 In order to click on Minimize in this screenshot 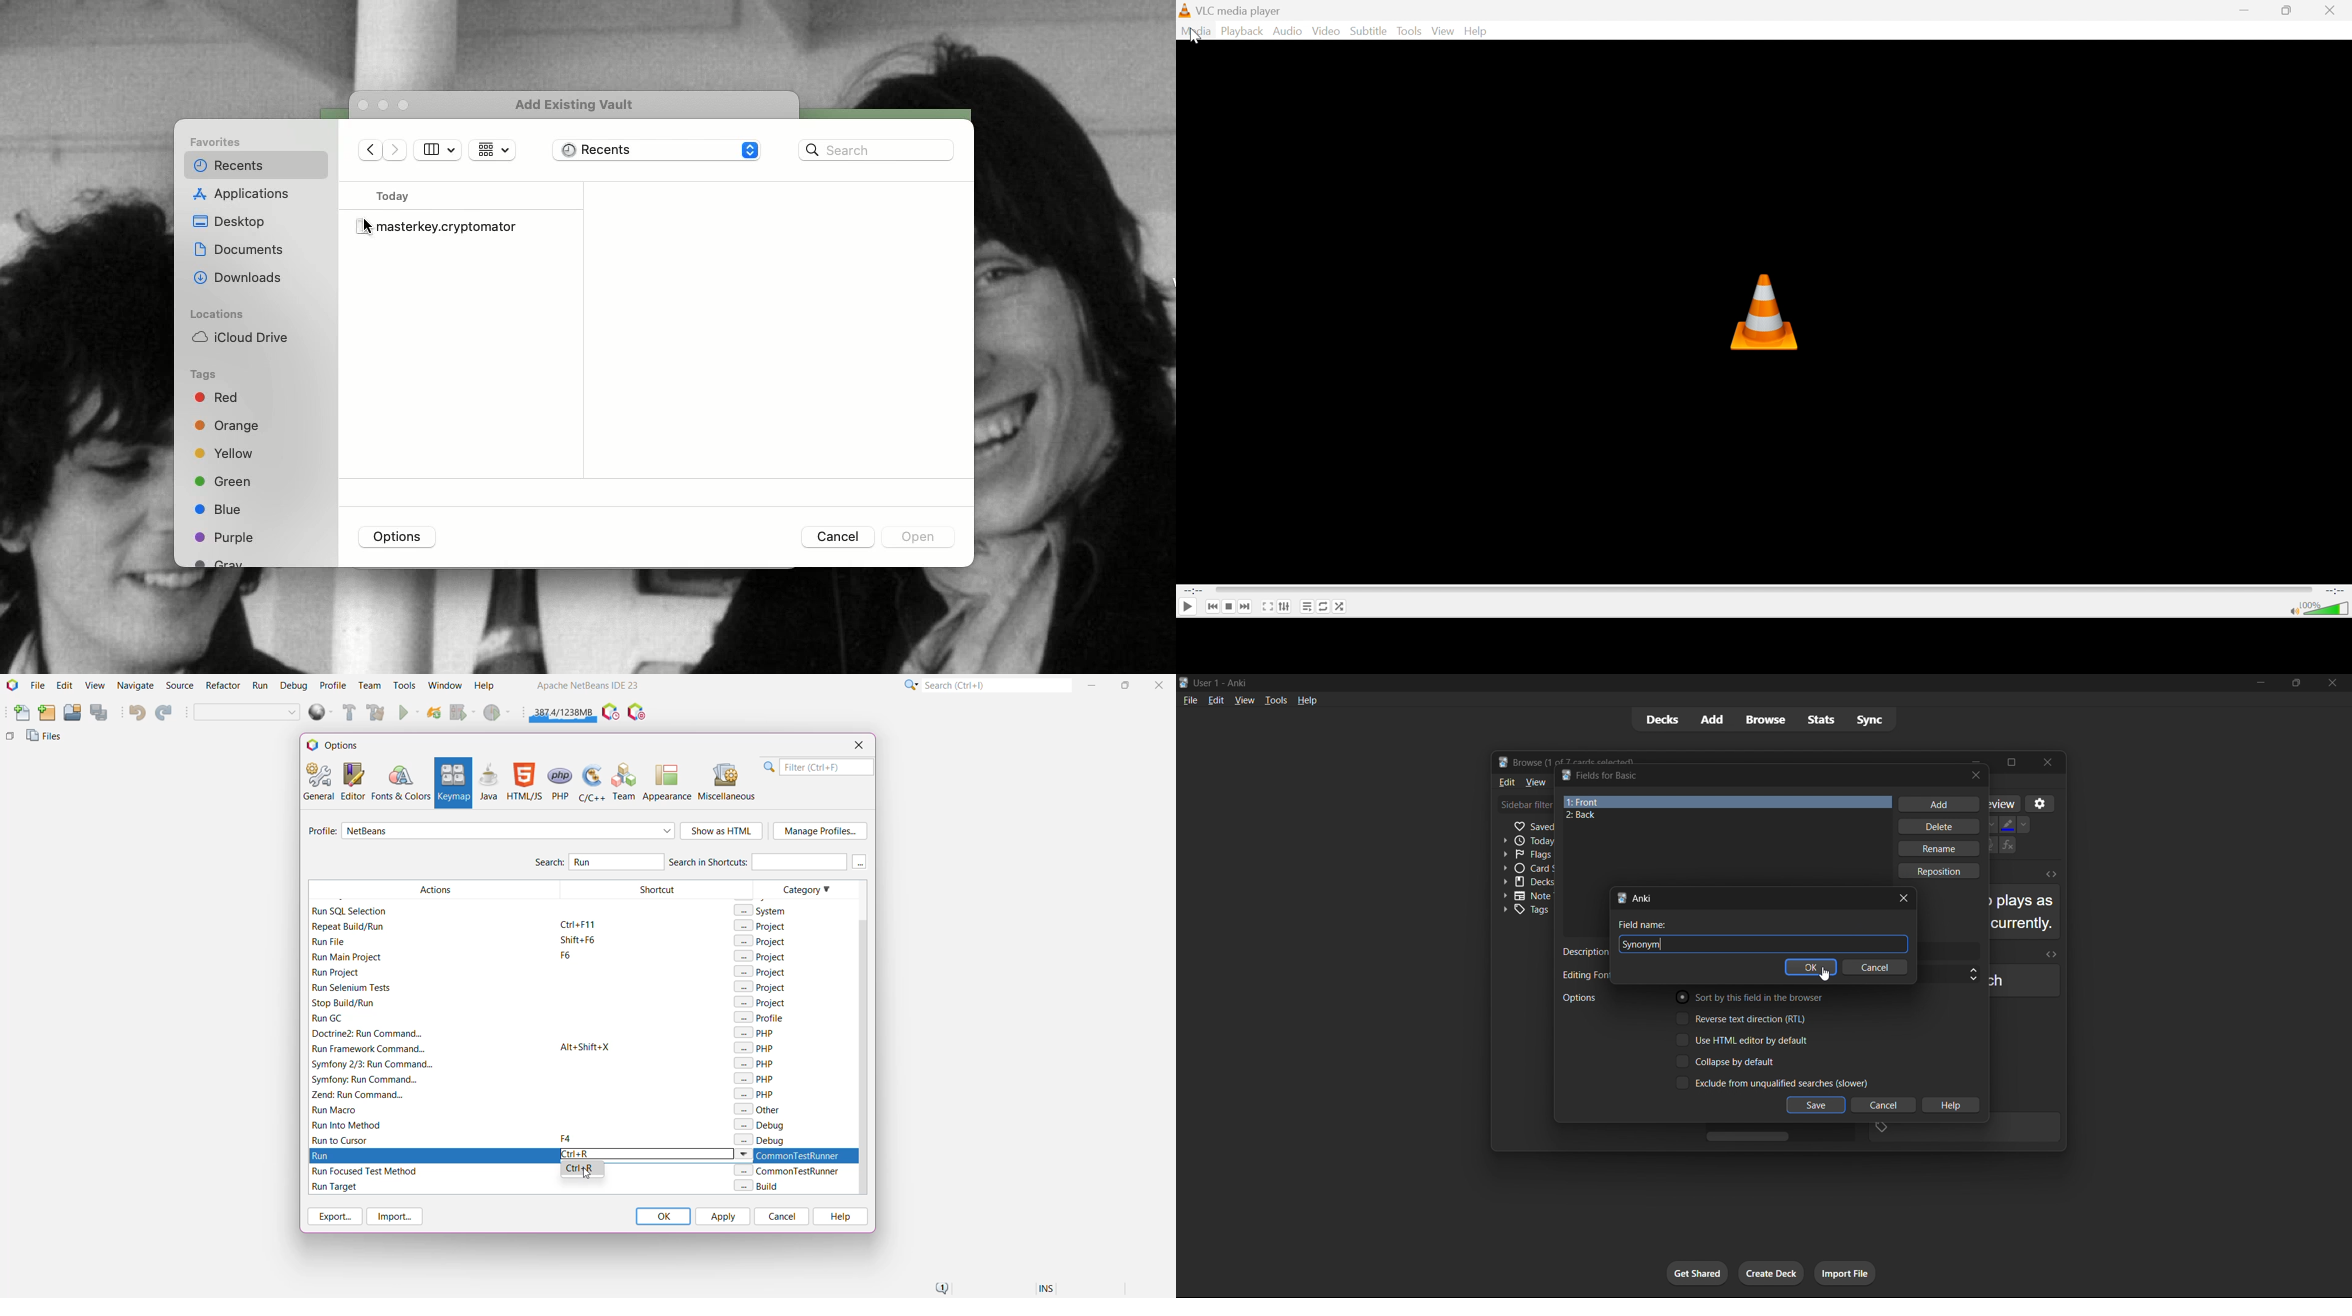, I will do `click(2248, 9)`.